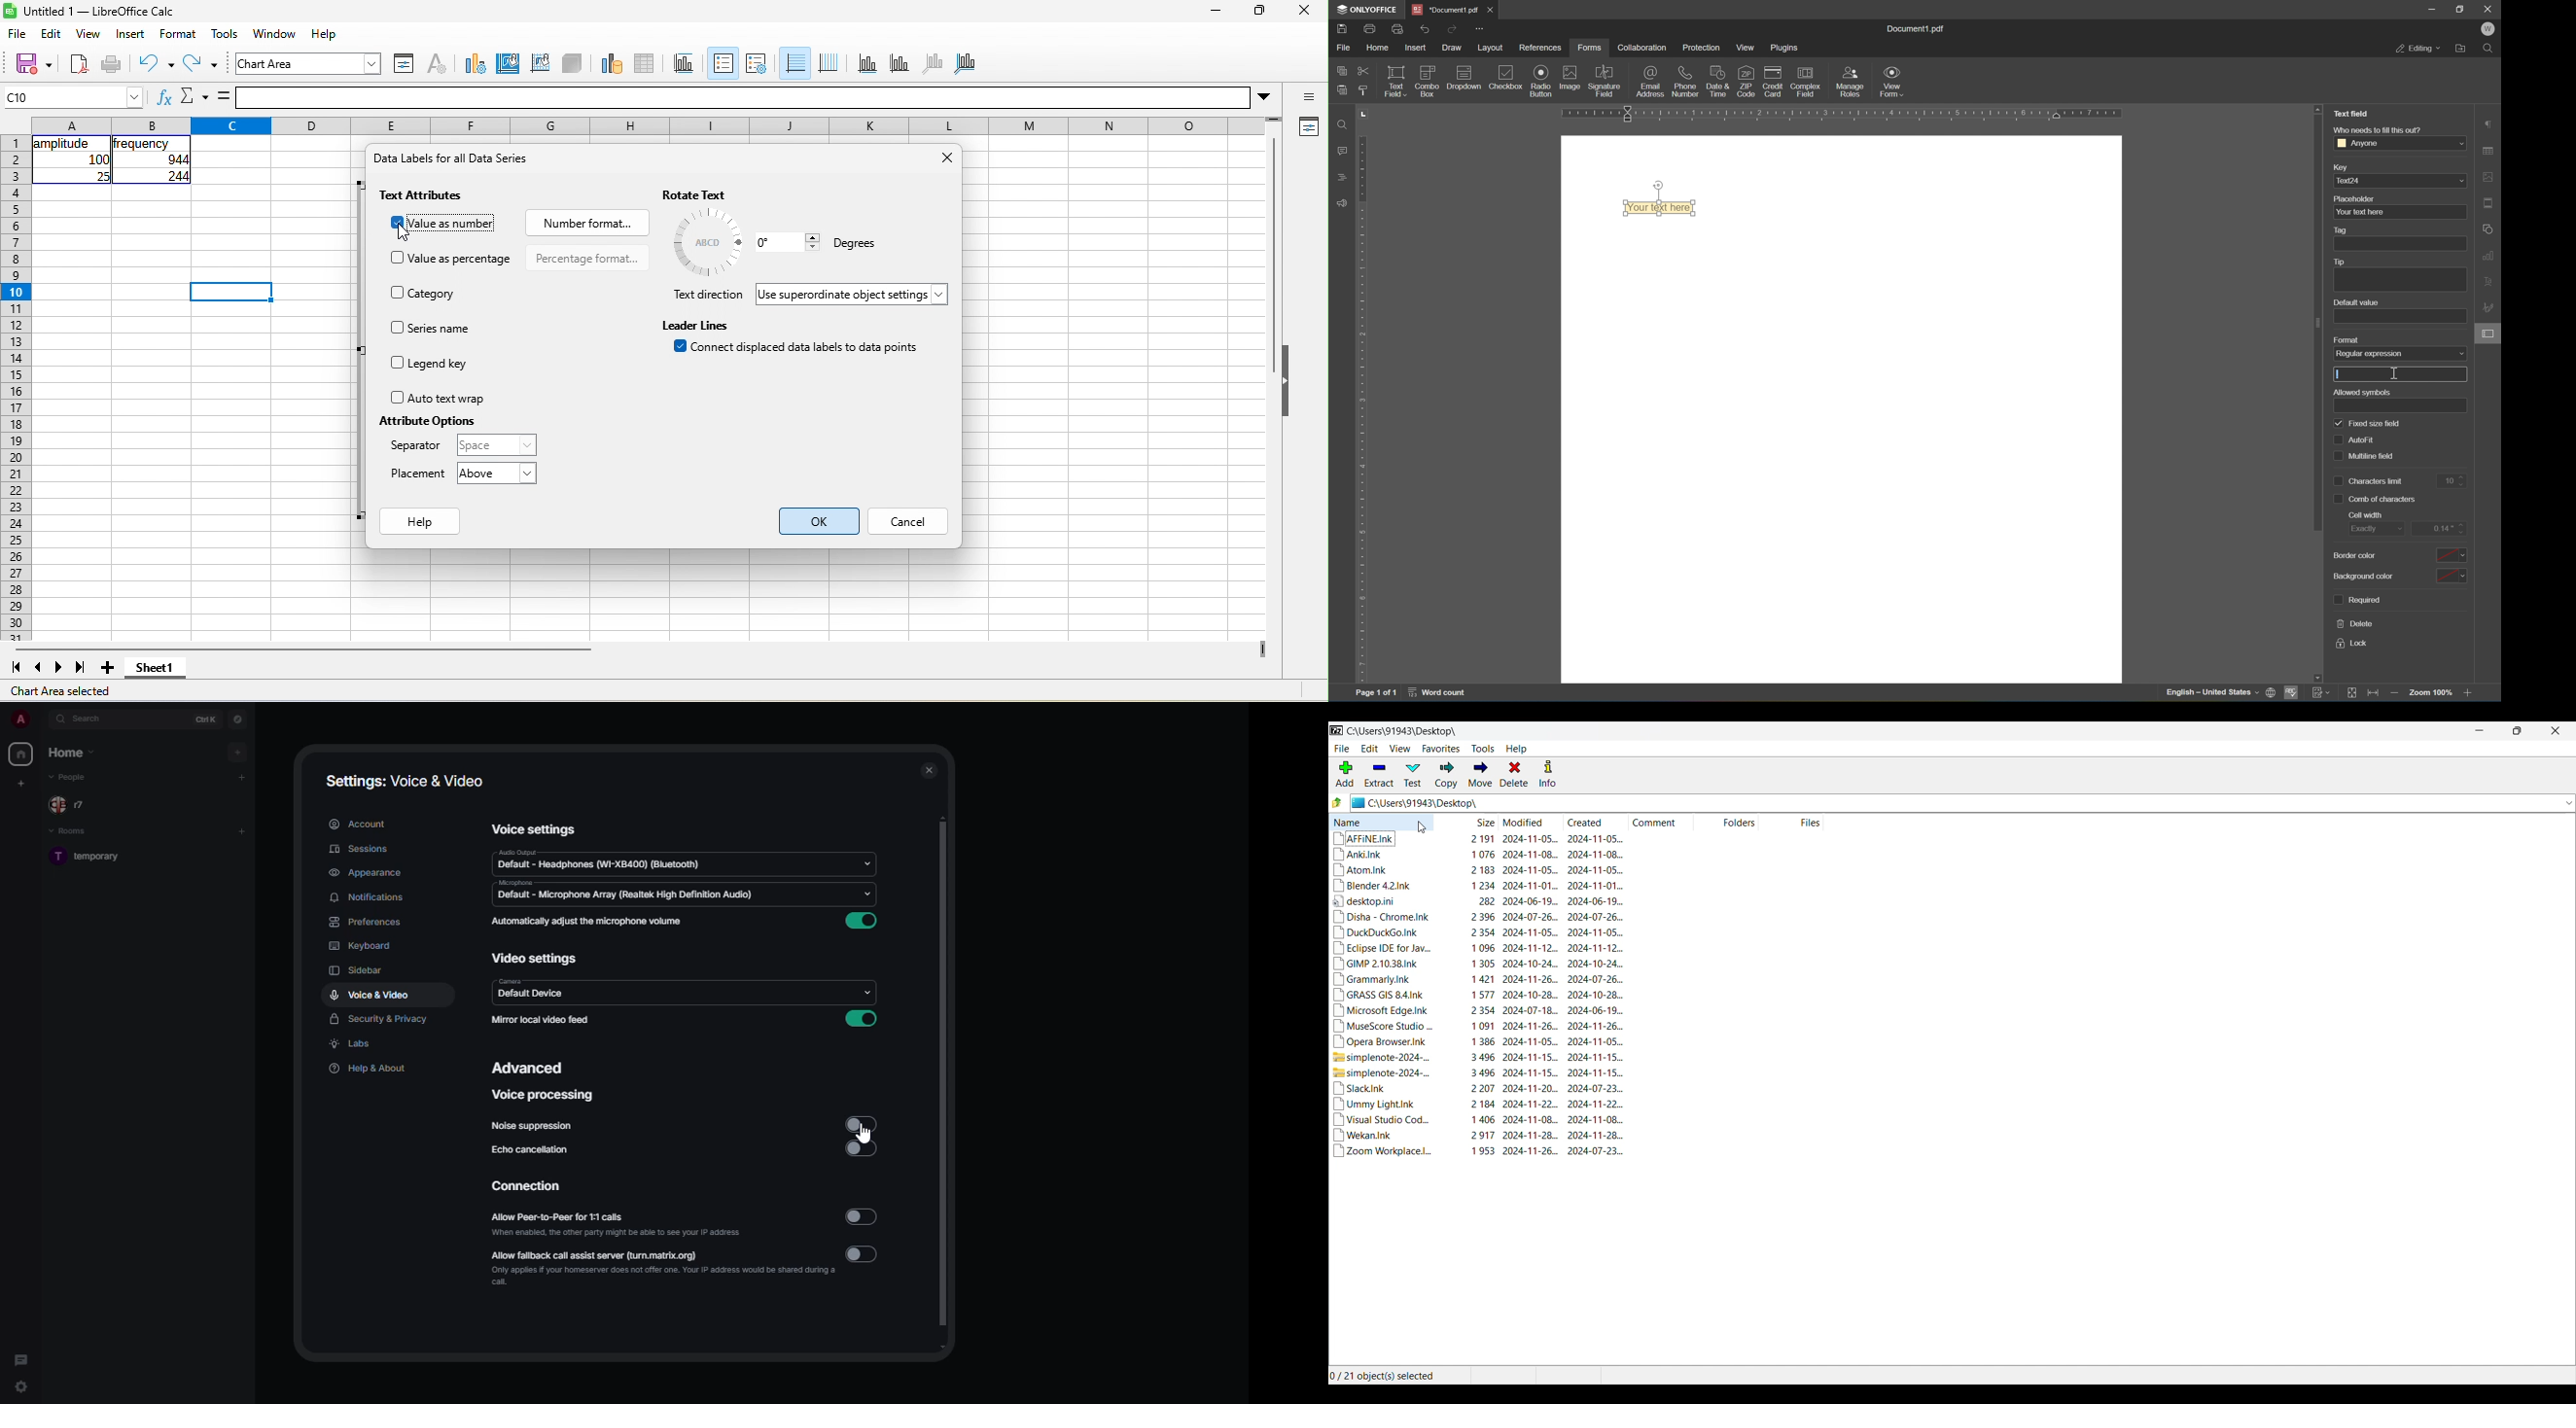 The height and width of the screenshot is (1428, 2576). What do you see at coordinates (1288, 382) in the screenshot?
I see `hide ` at bounding box center [1288, 382].